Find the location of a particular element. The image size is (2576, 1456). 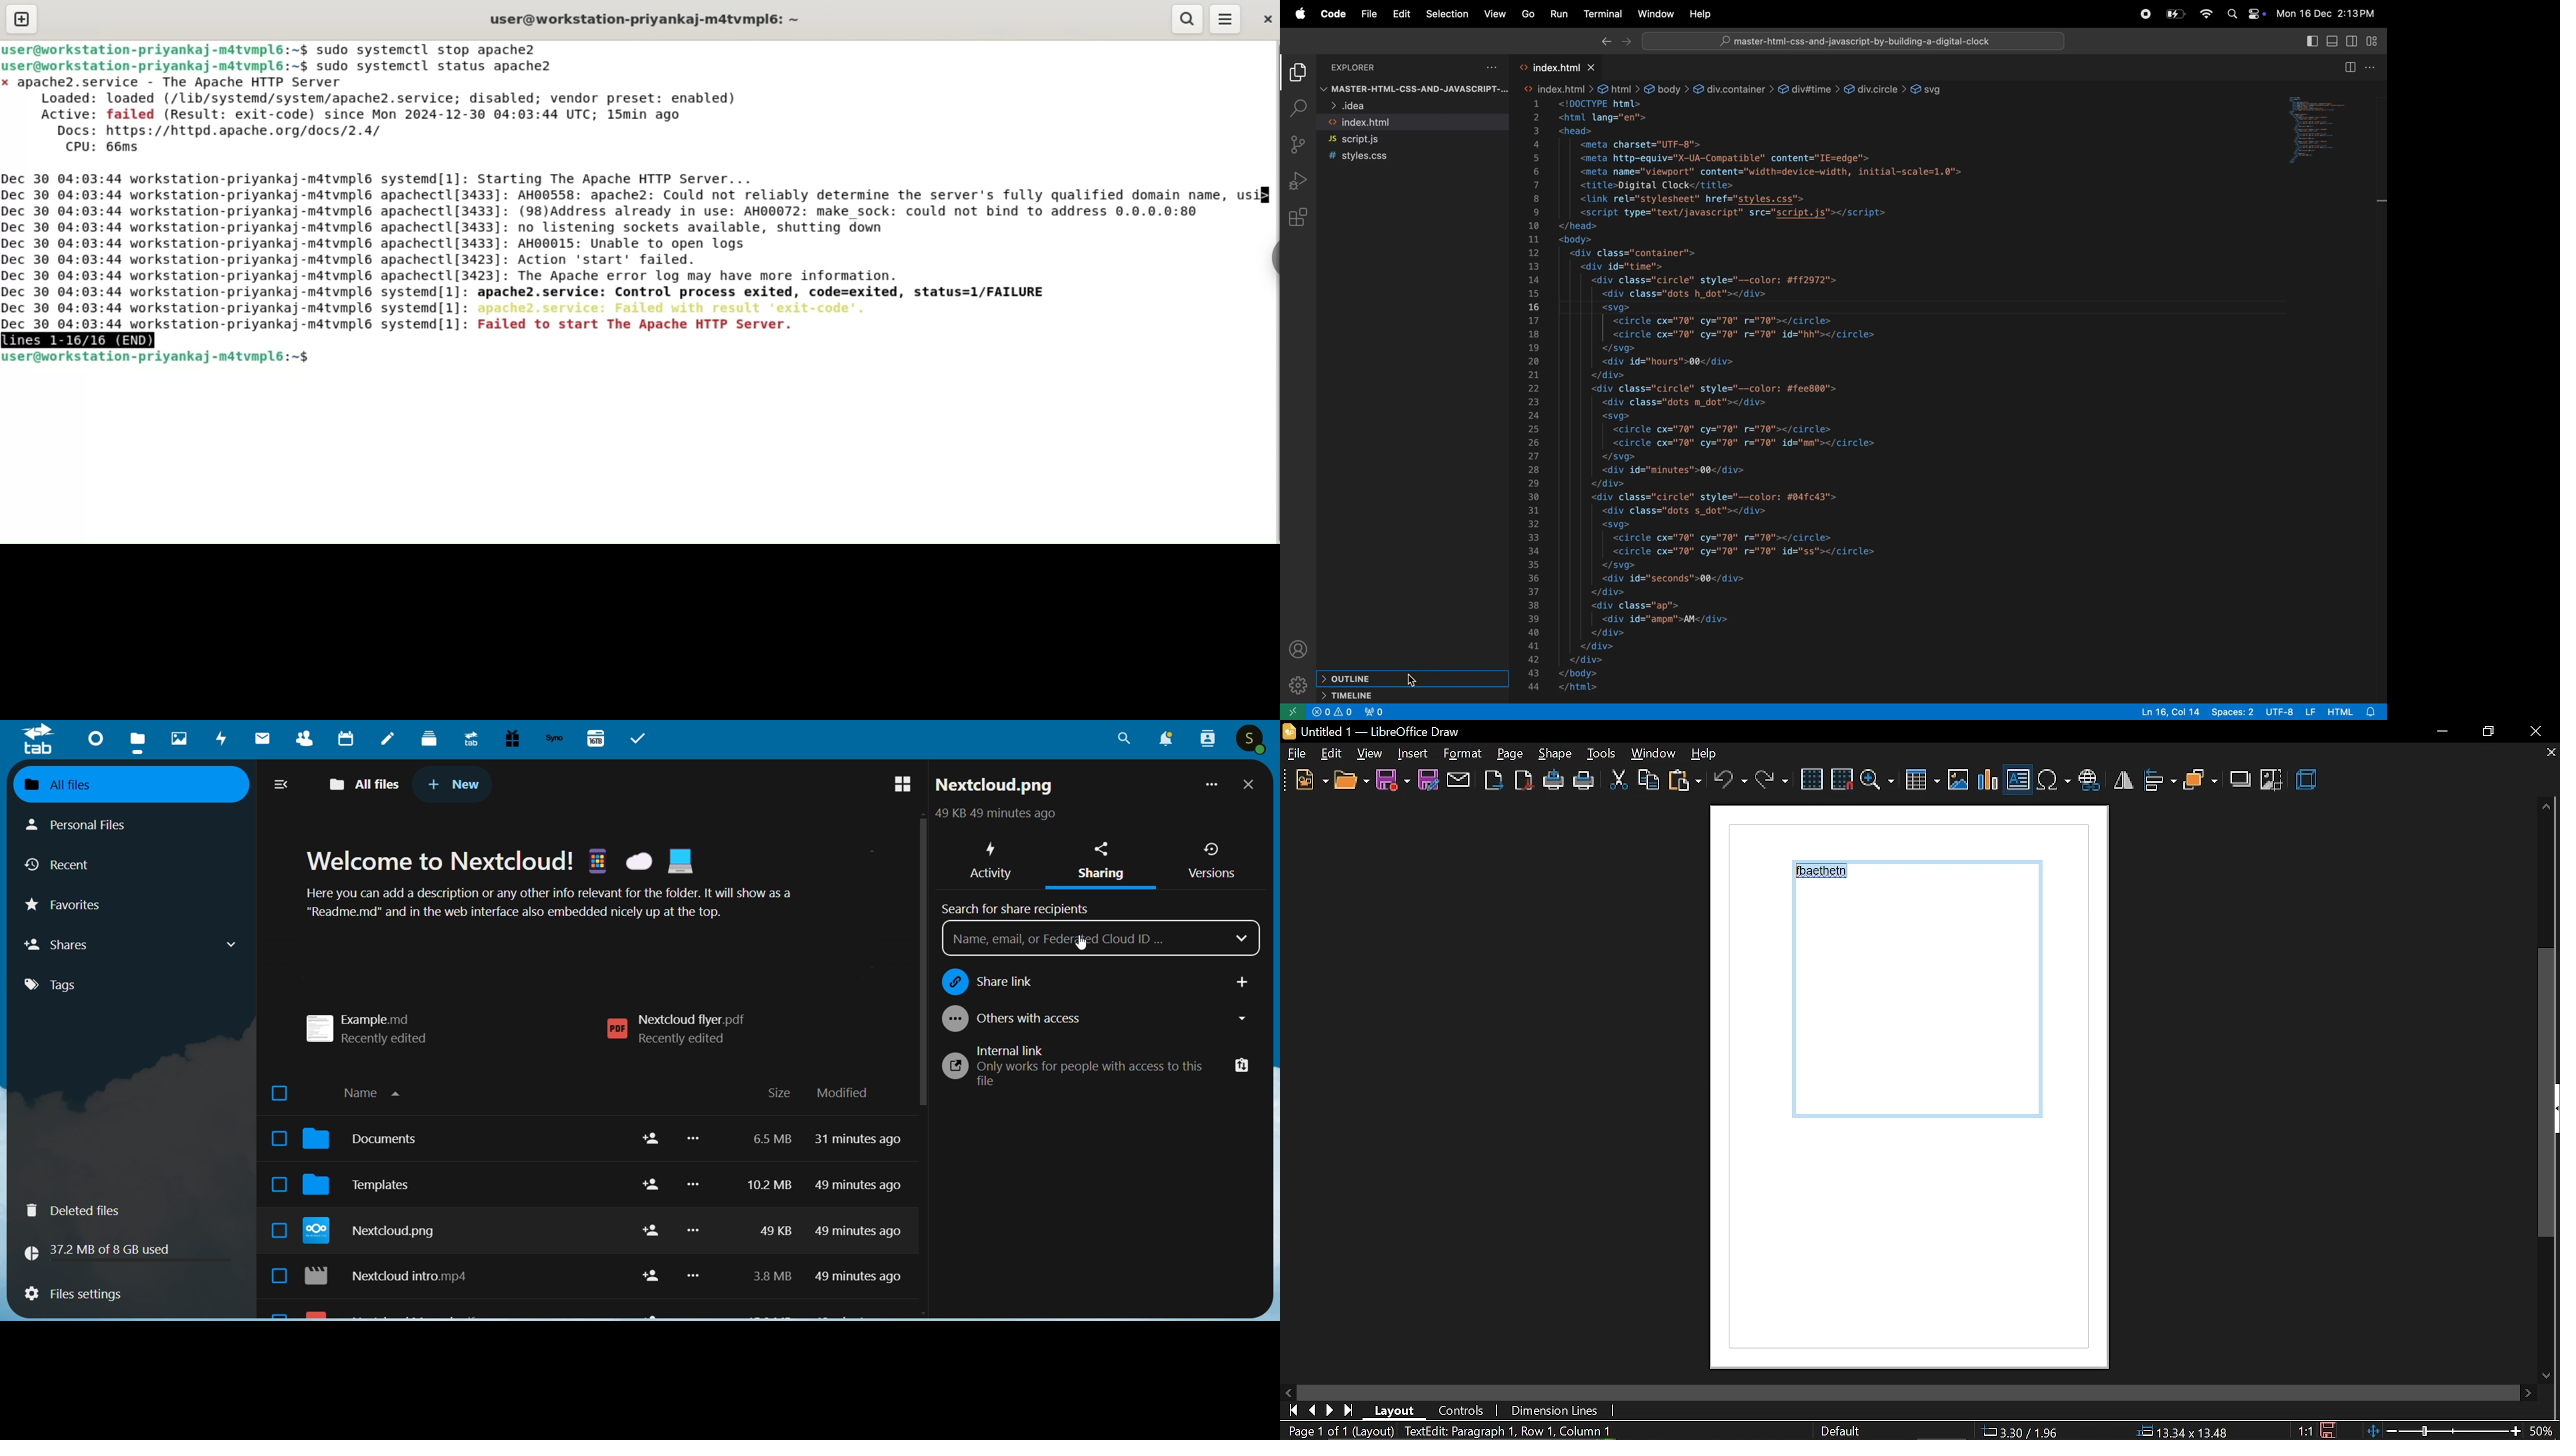

view is located at coordinates (1495, 12).